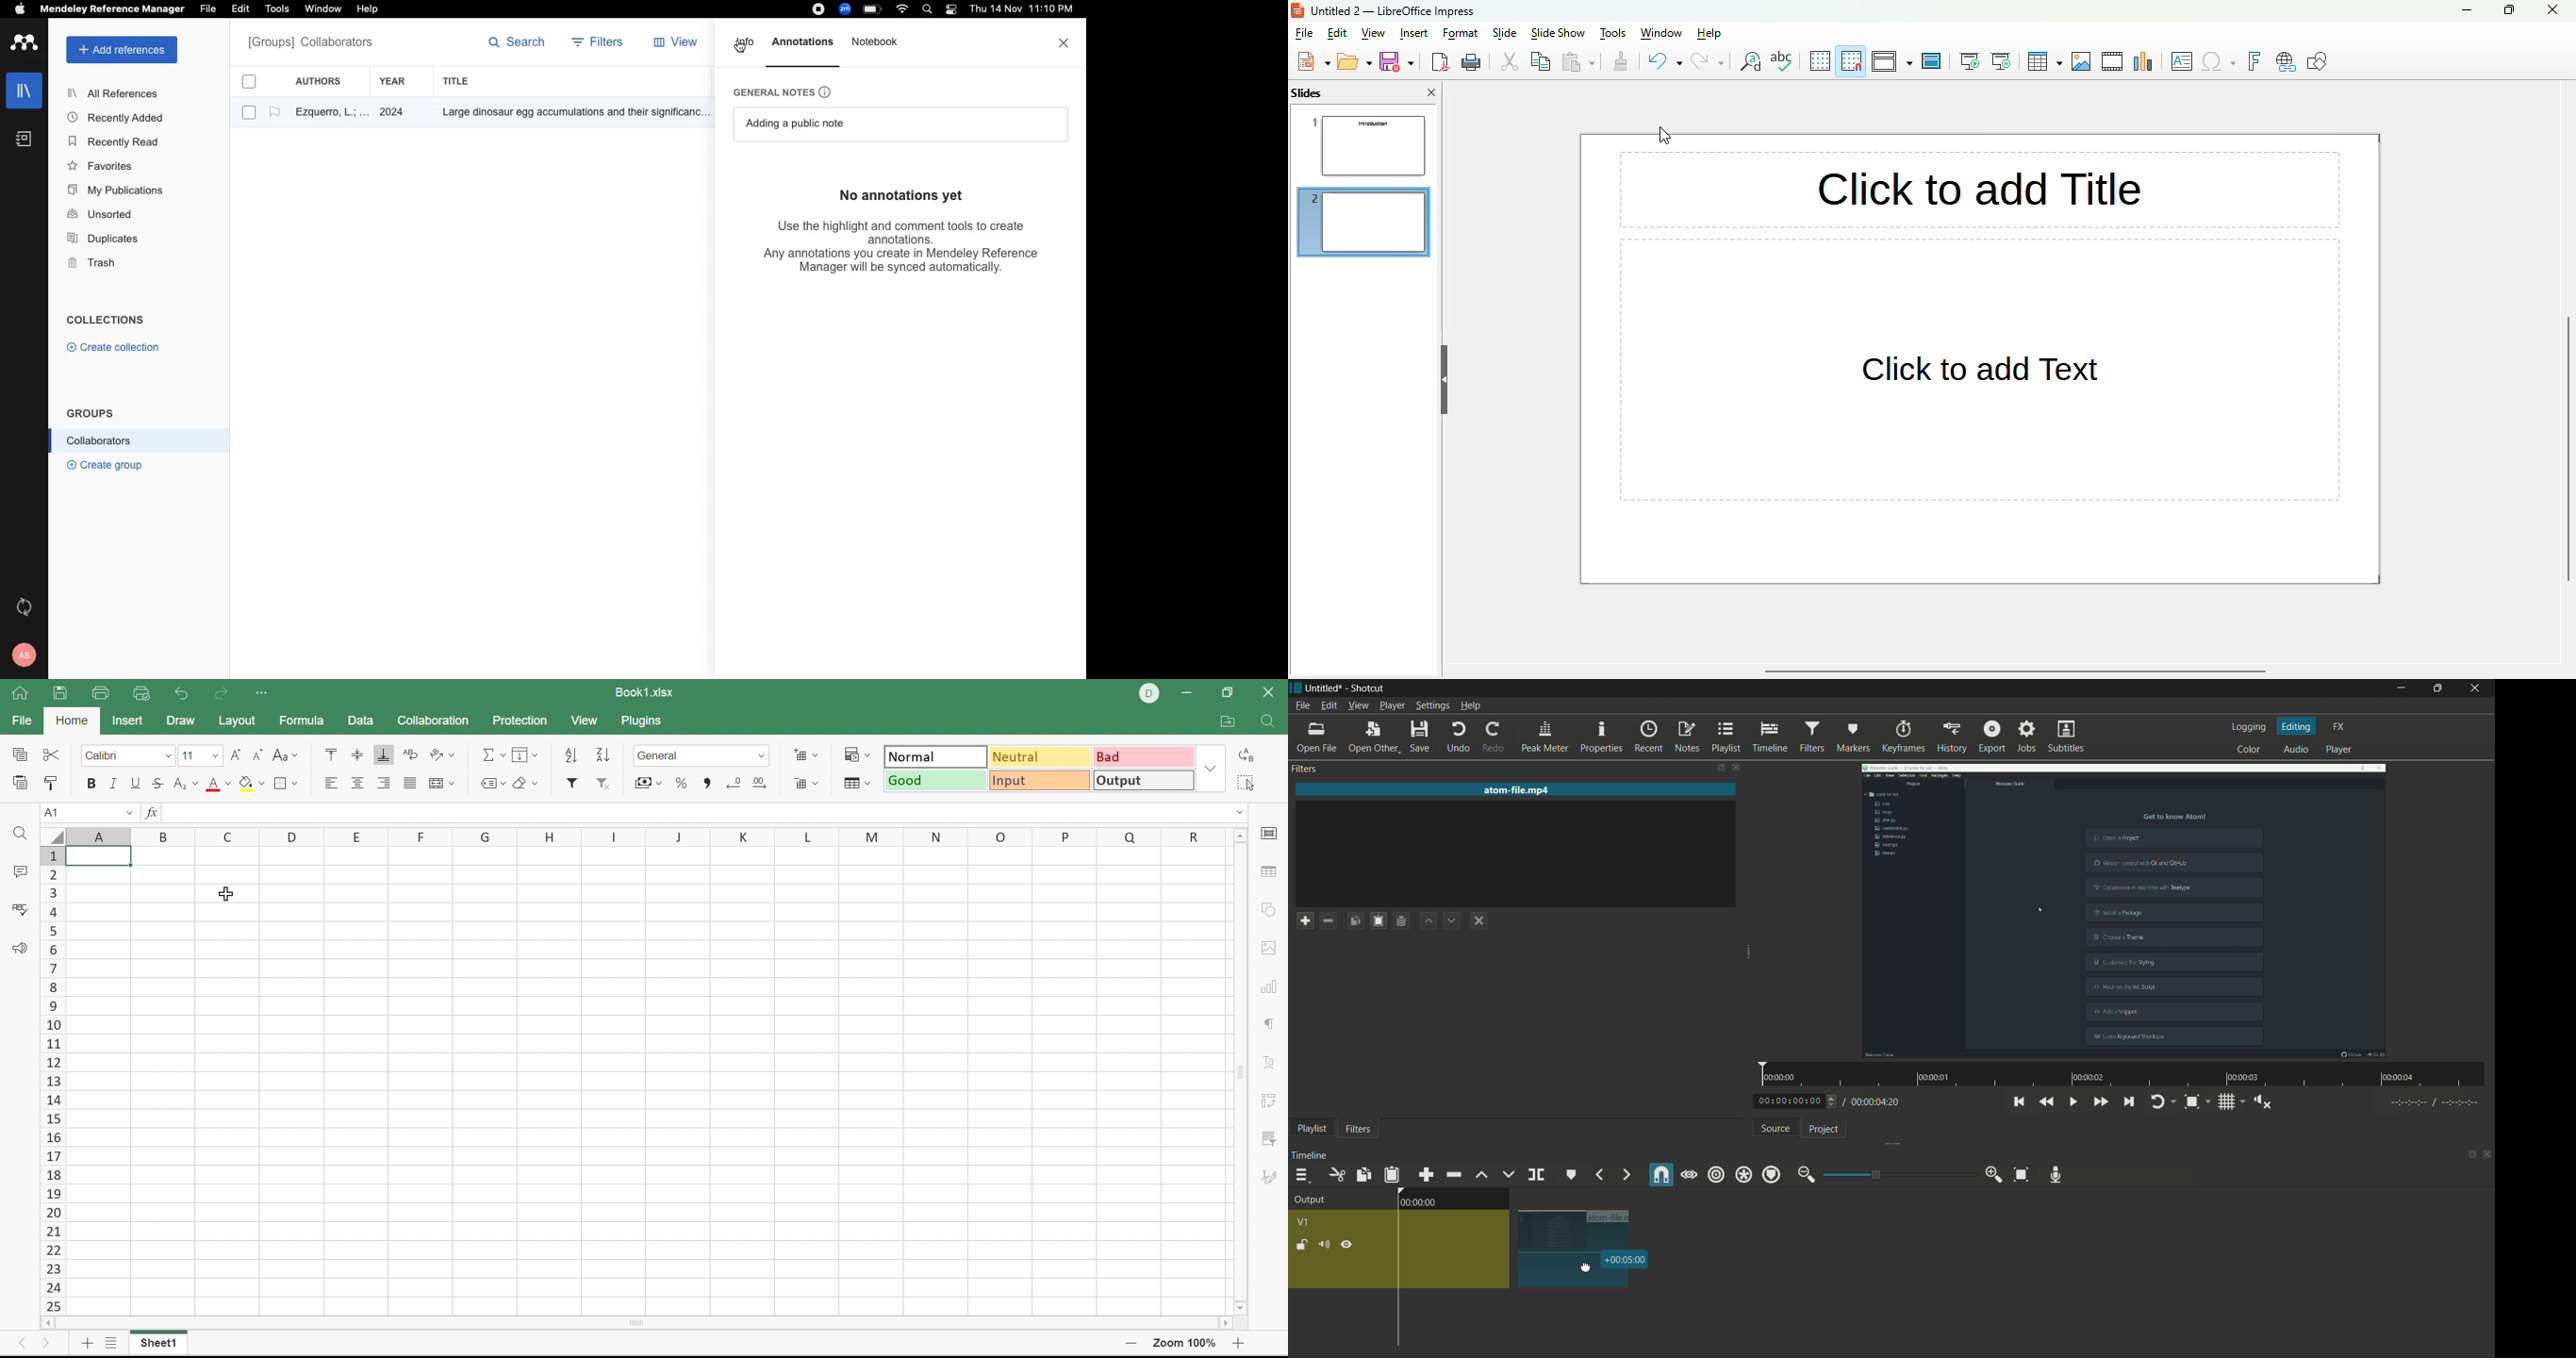  What do you see at coordinates (1472, 62) in the screenshot?
I see `print` at bounding box center [1472, 62].